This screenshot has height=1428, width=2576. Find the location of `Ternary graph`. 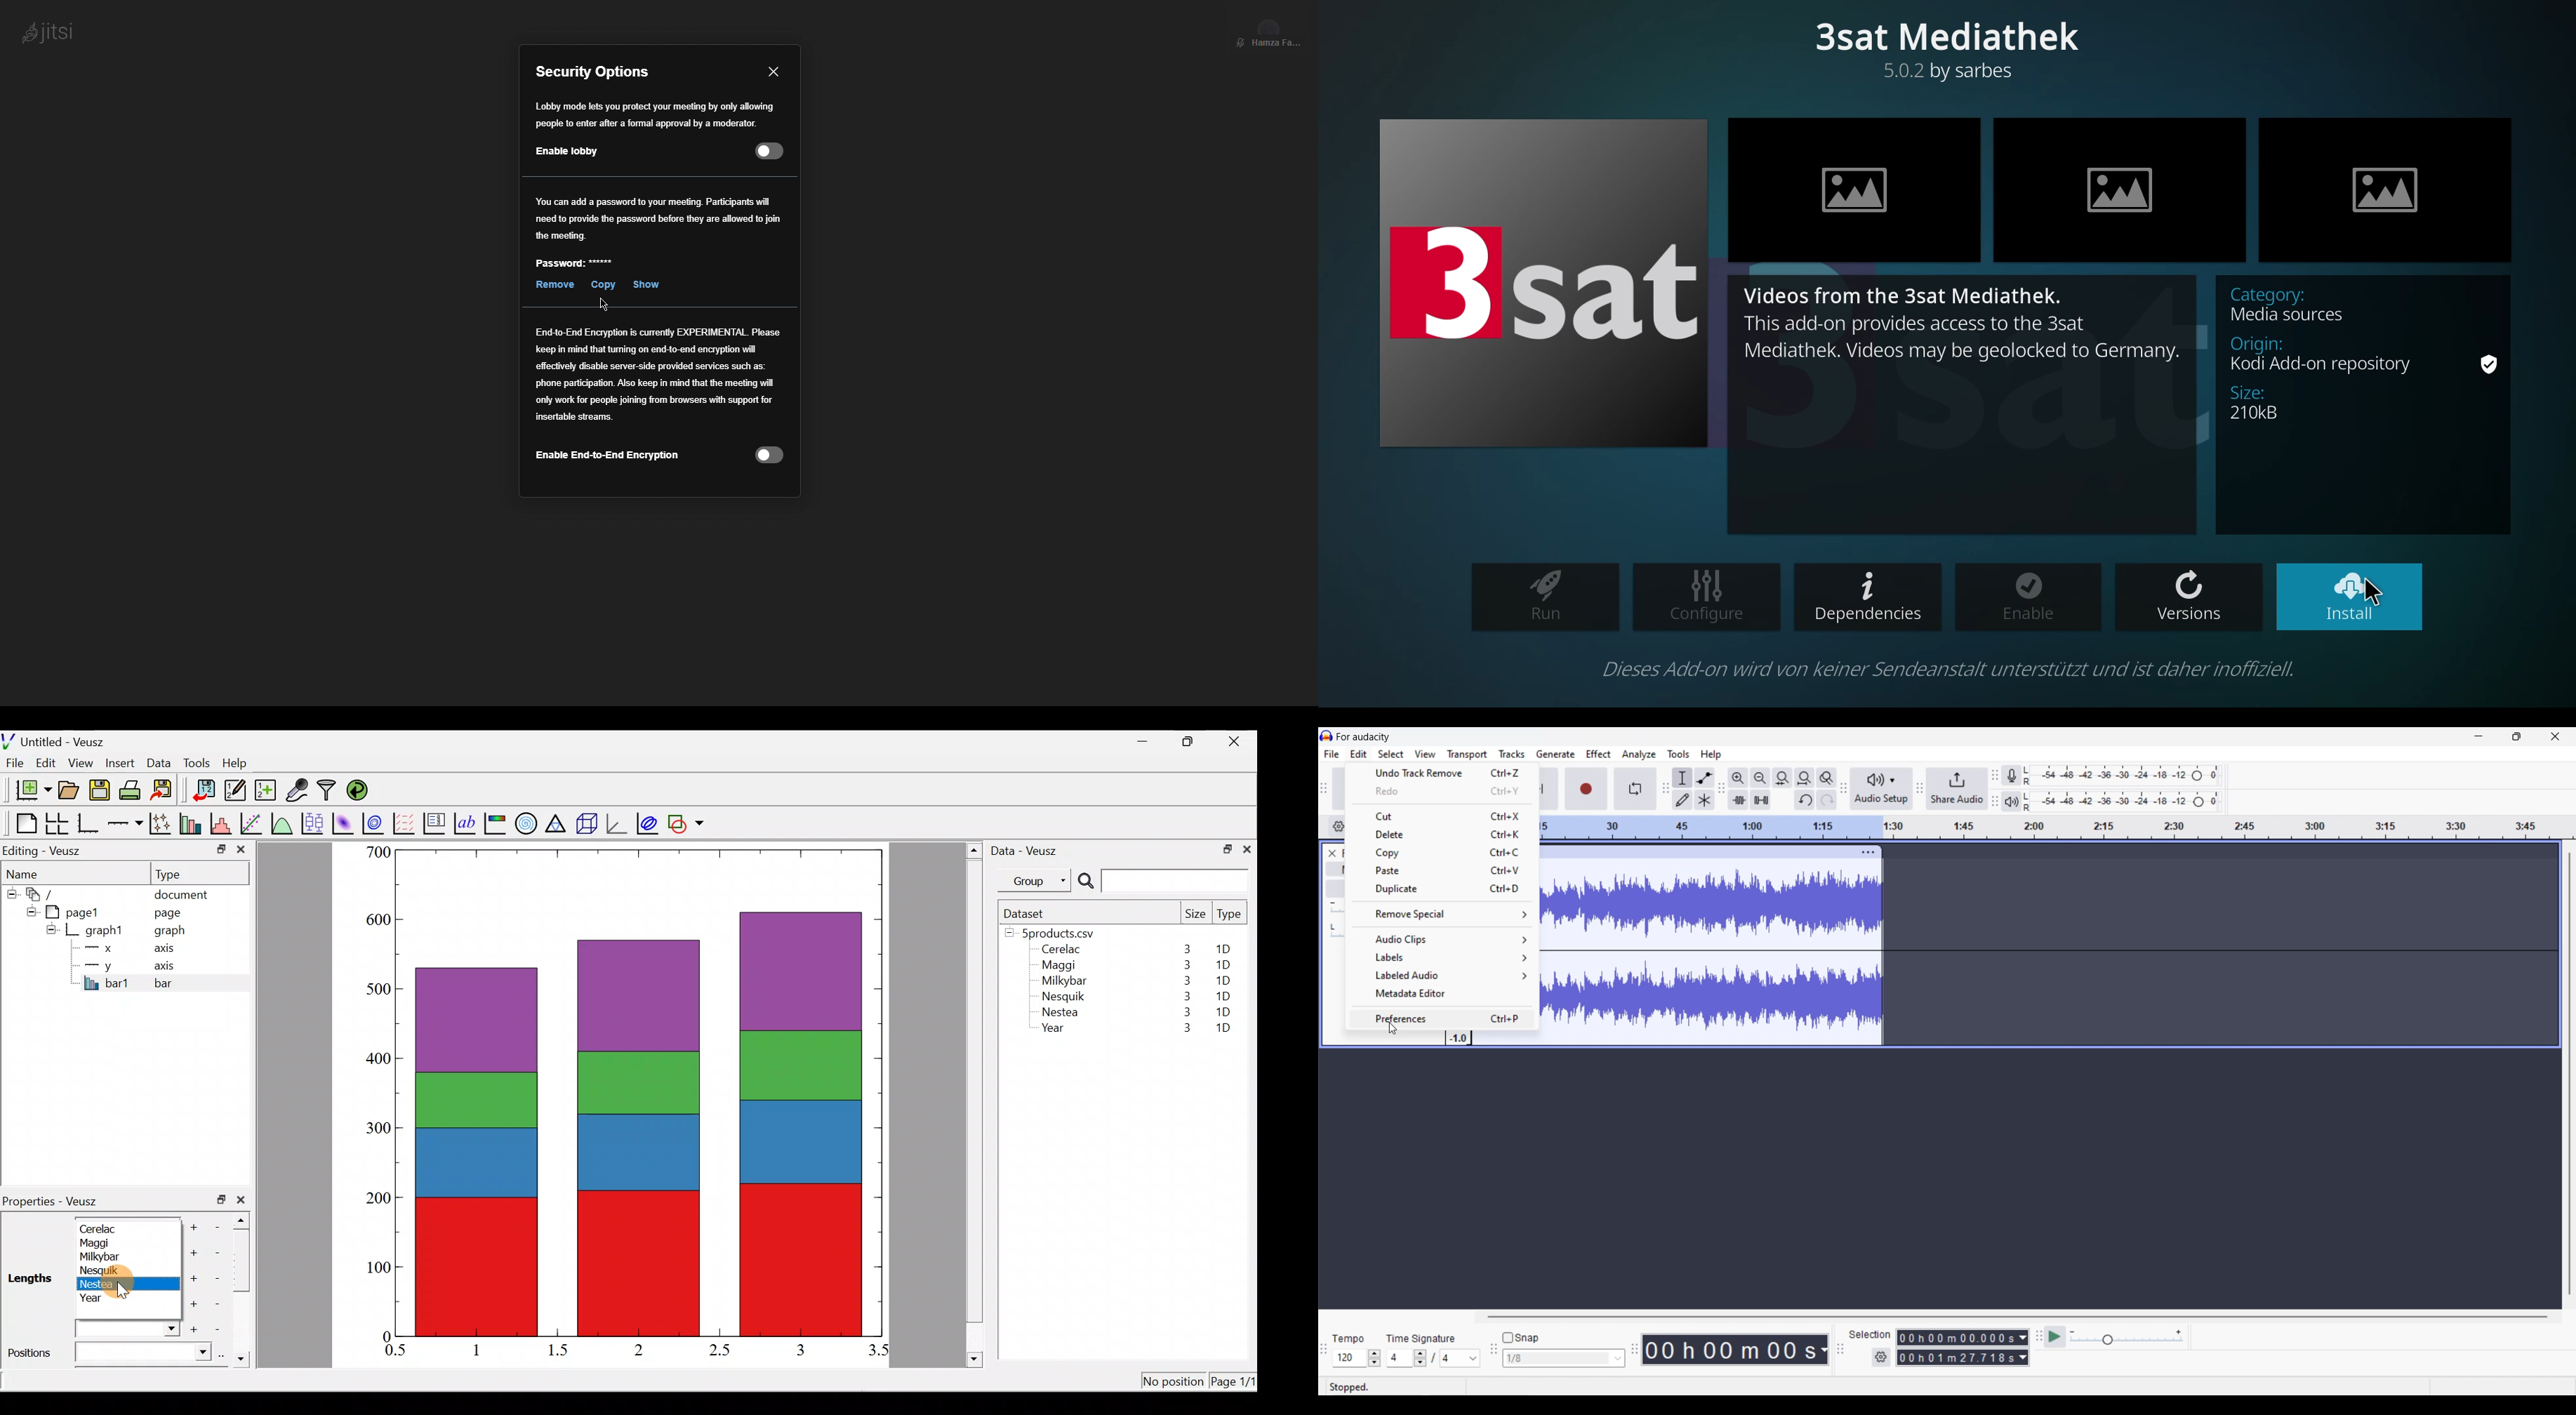

Ternary graph is located at coordinates (557, 821).